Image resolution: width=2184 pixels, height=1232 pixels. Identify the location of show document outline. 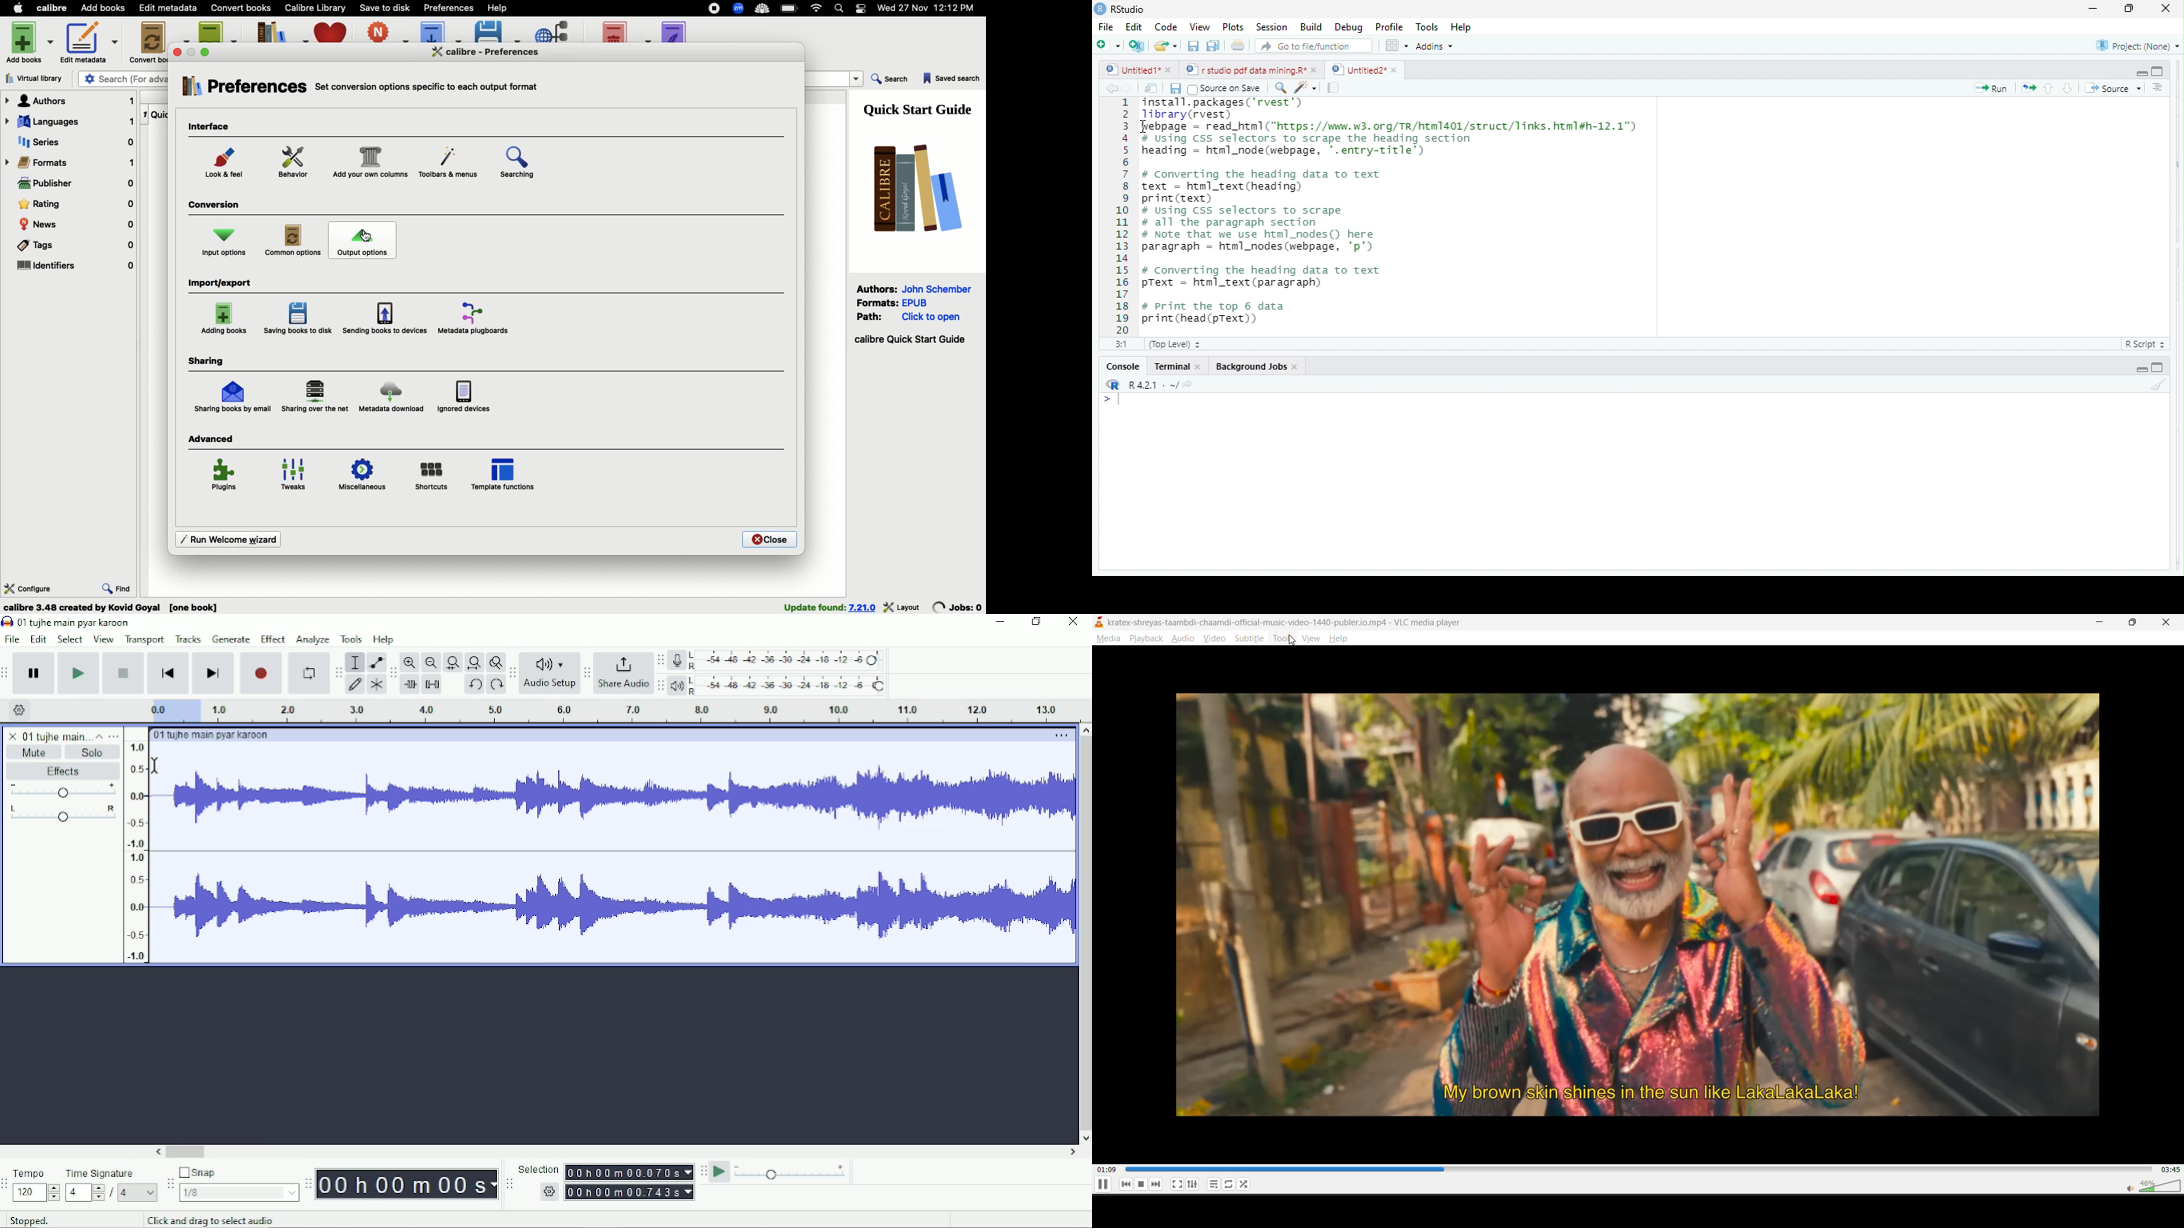
(2158, 87).